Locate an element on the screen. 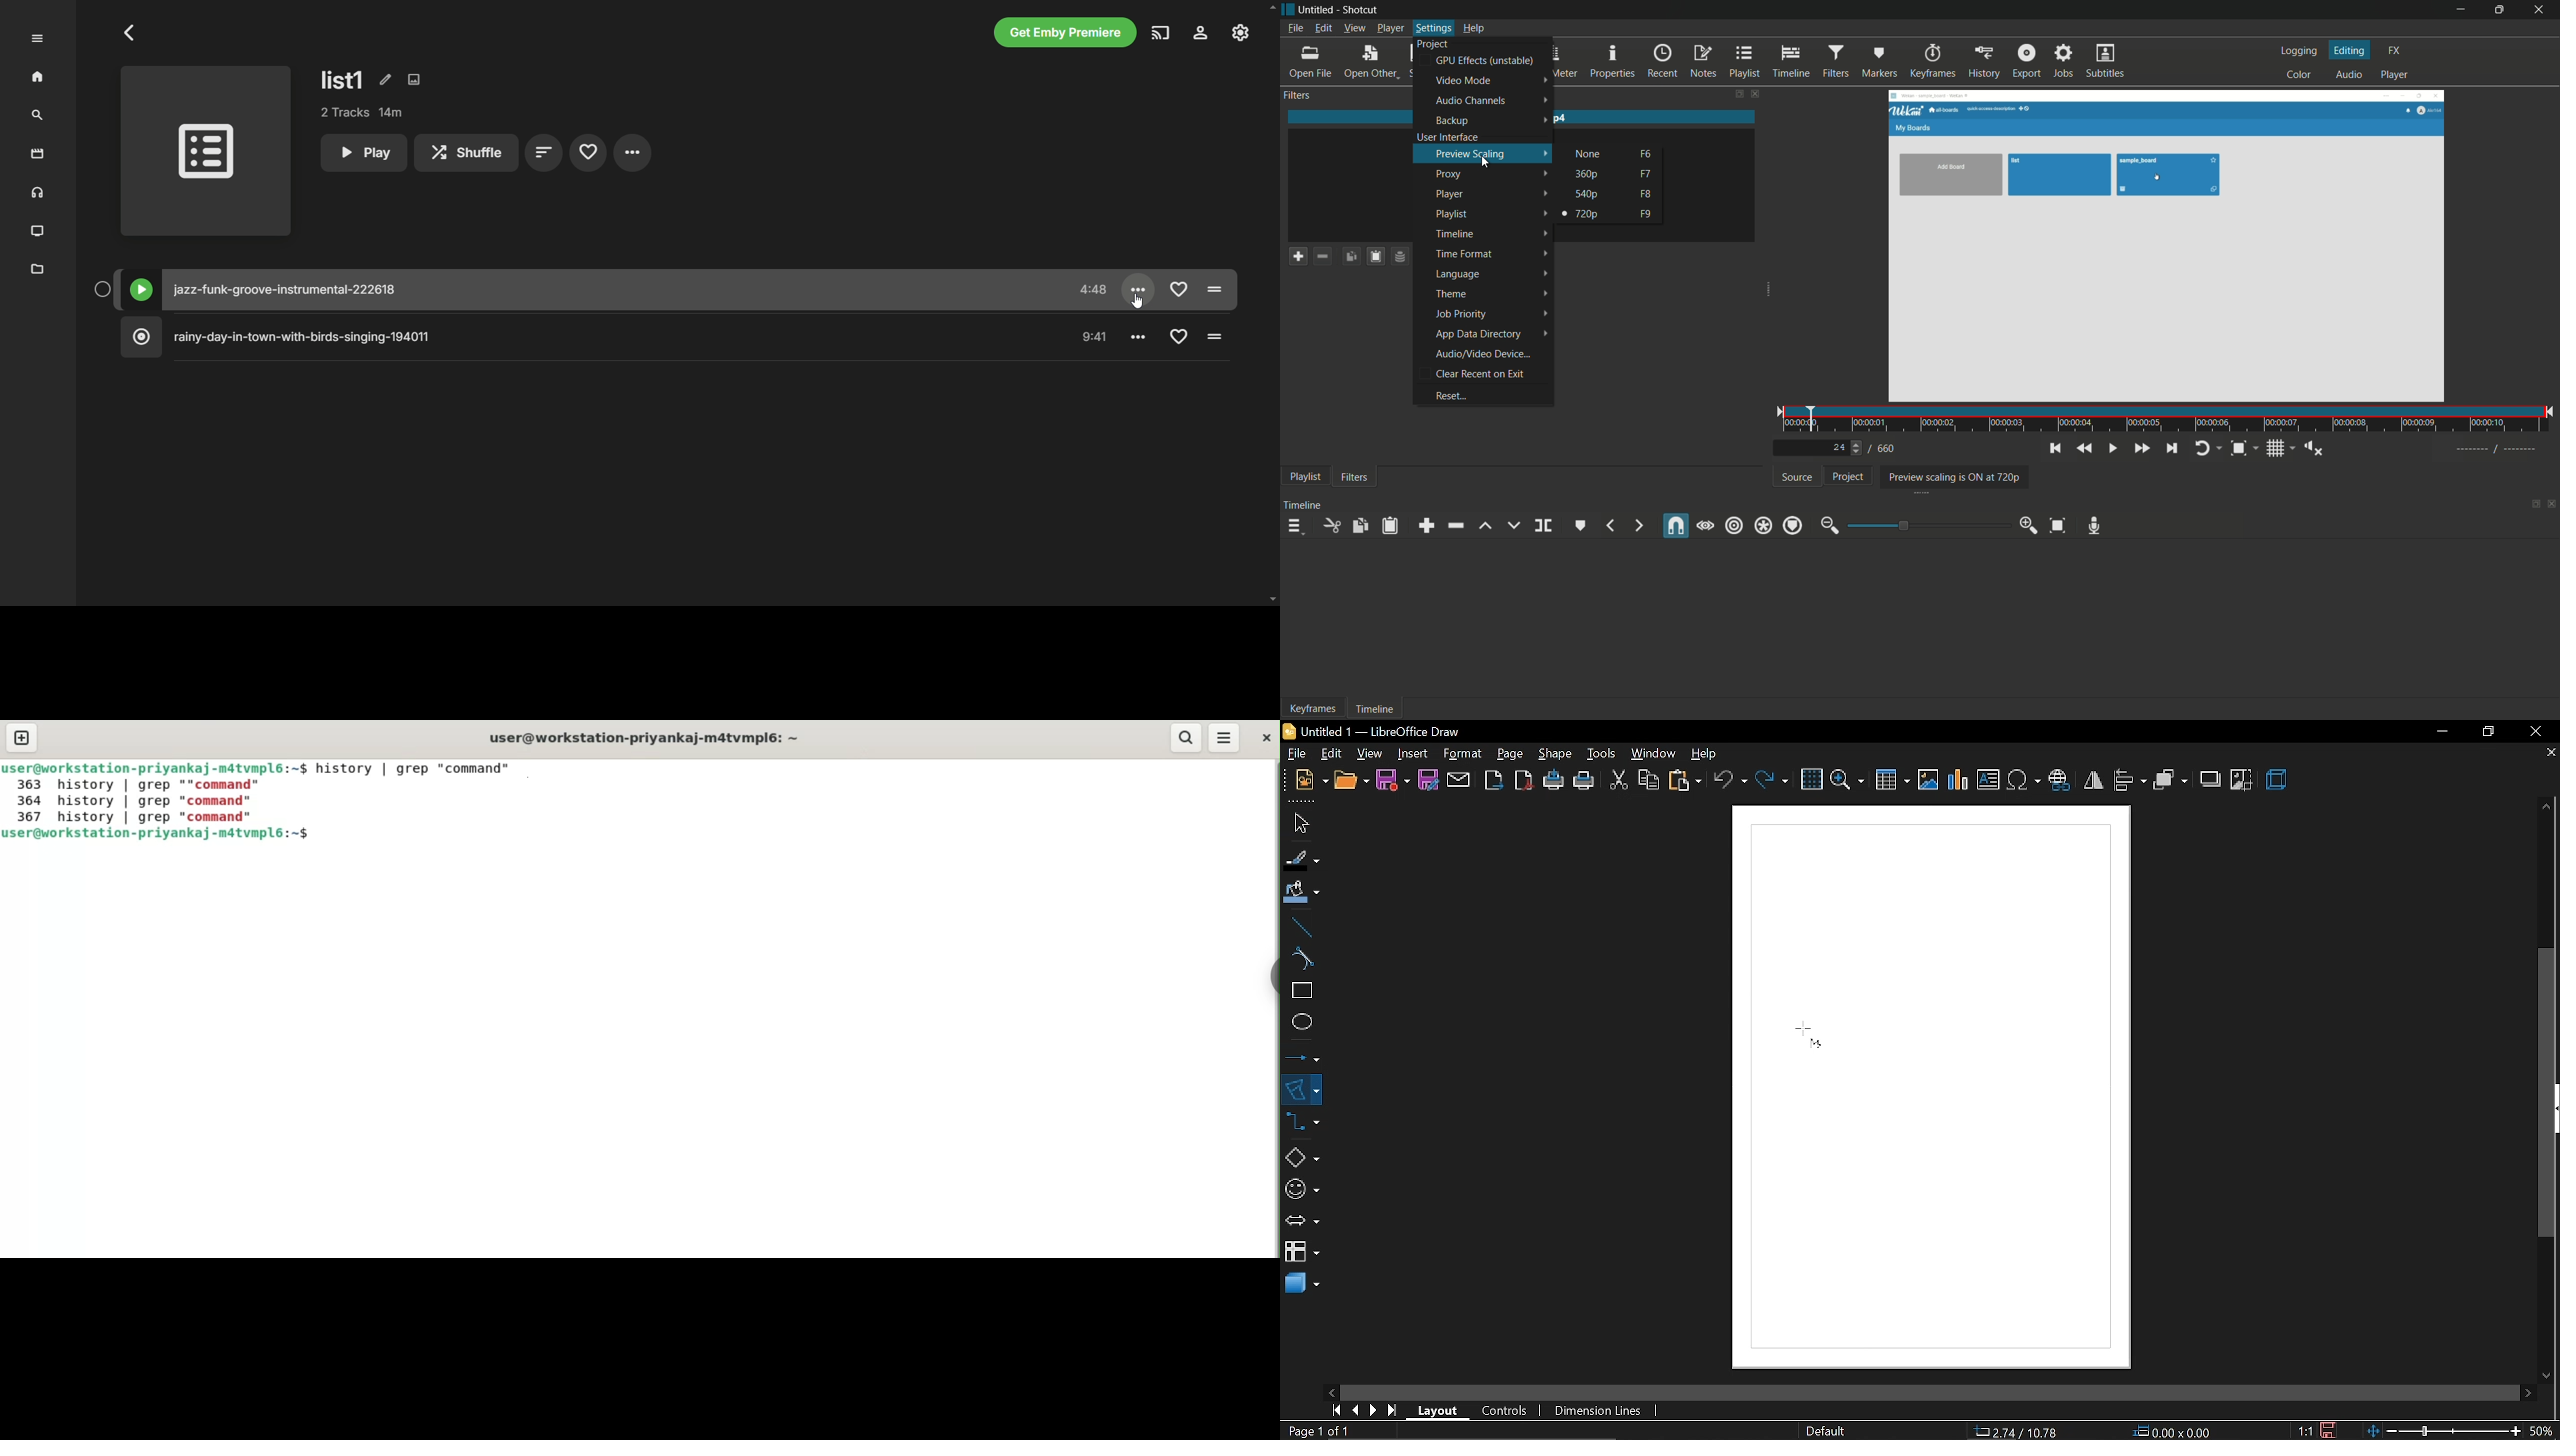  jobs is located at coordinates (2063, 62).